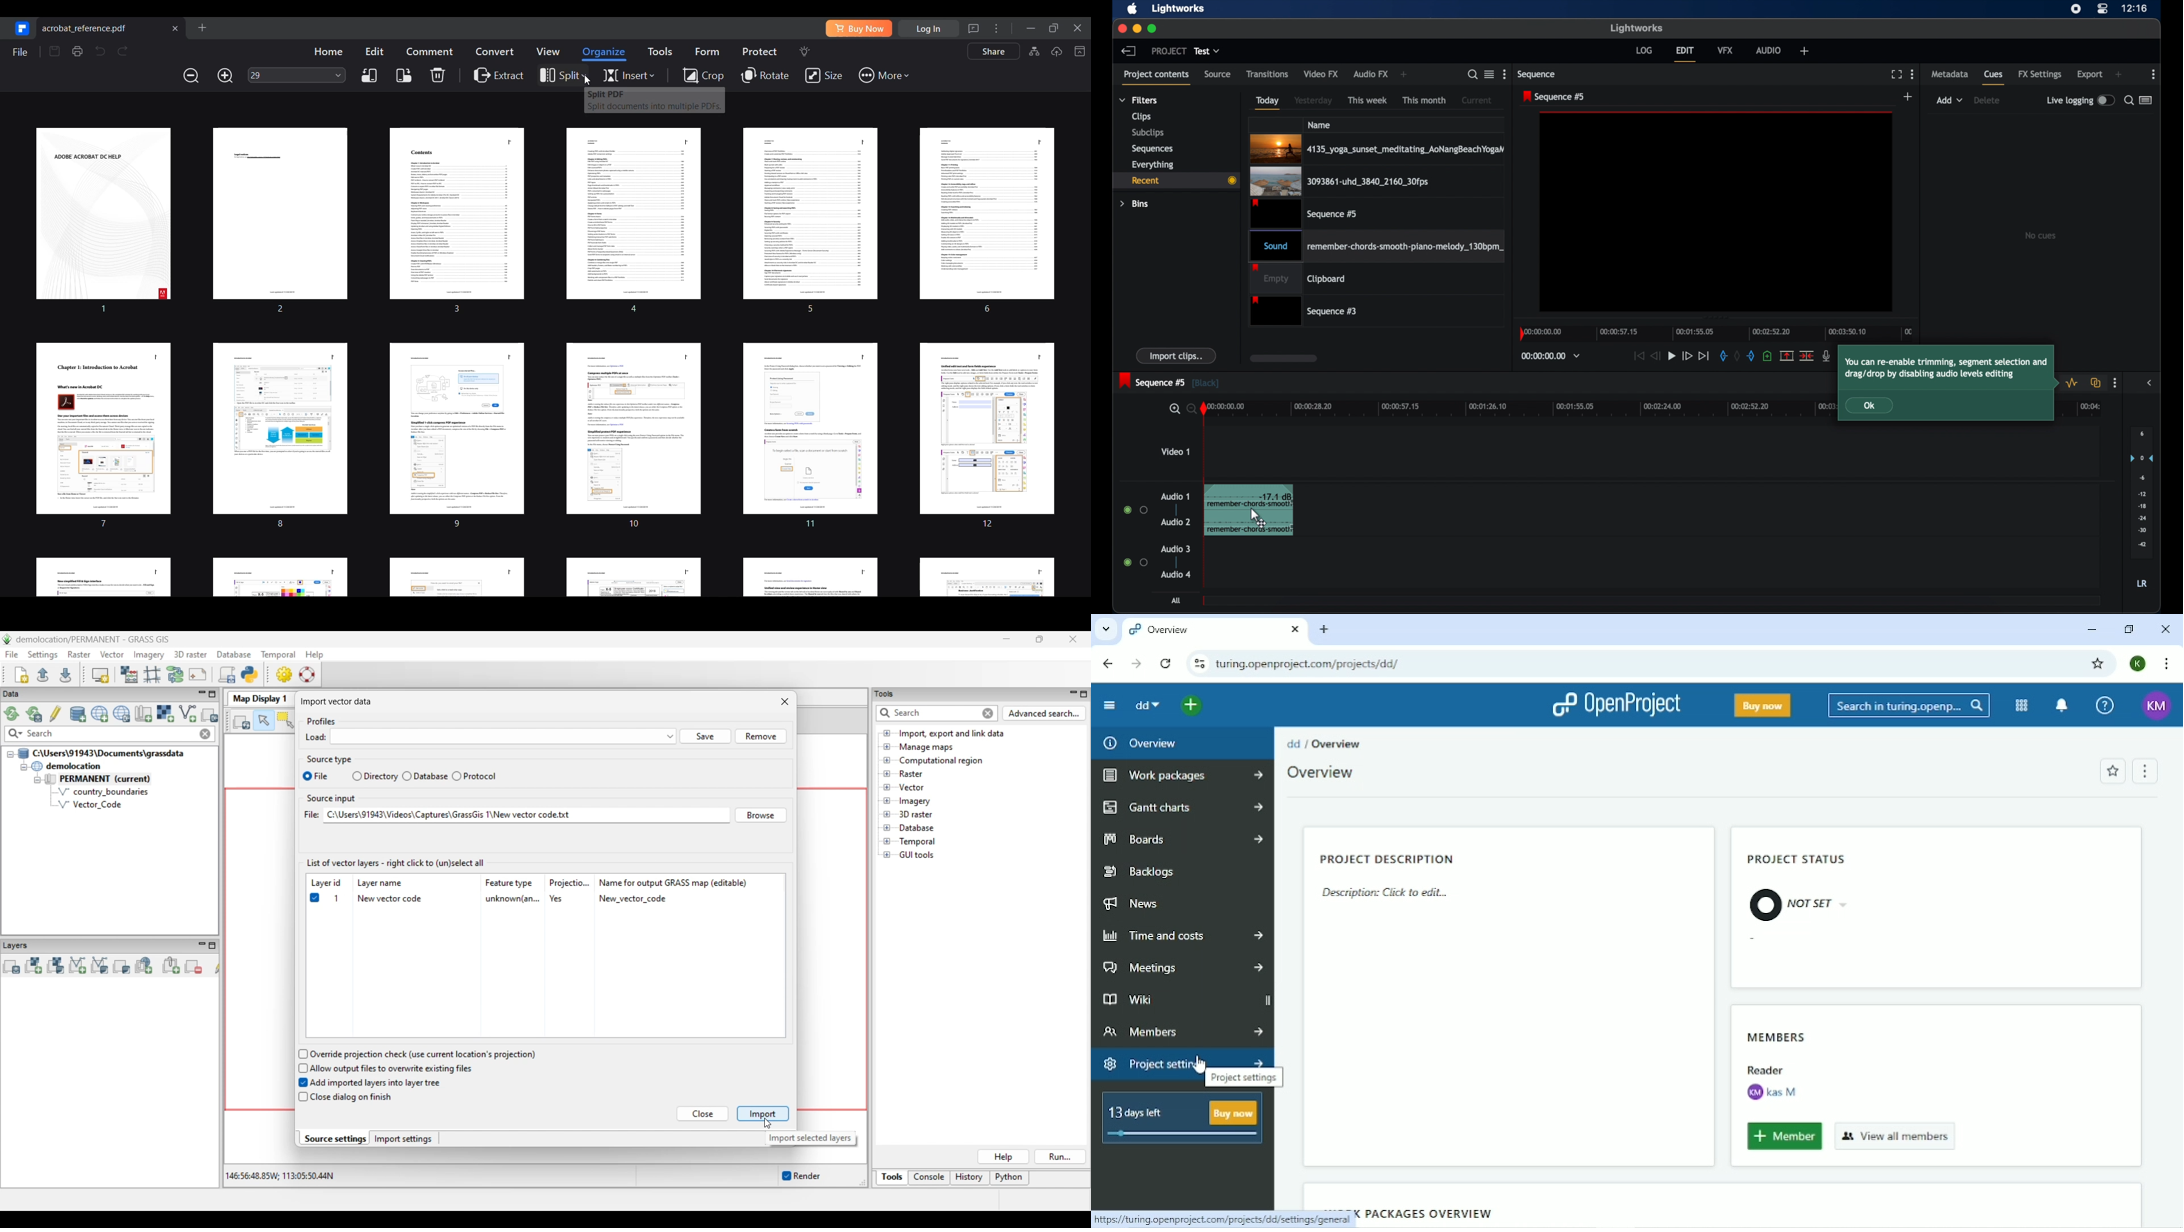  I want to click on Open quick add menu, so click(1195, 706).